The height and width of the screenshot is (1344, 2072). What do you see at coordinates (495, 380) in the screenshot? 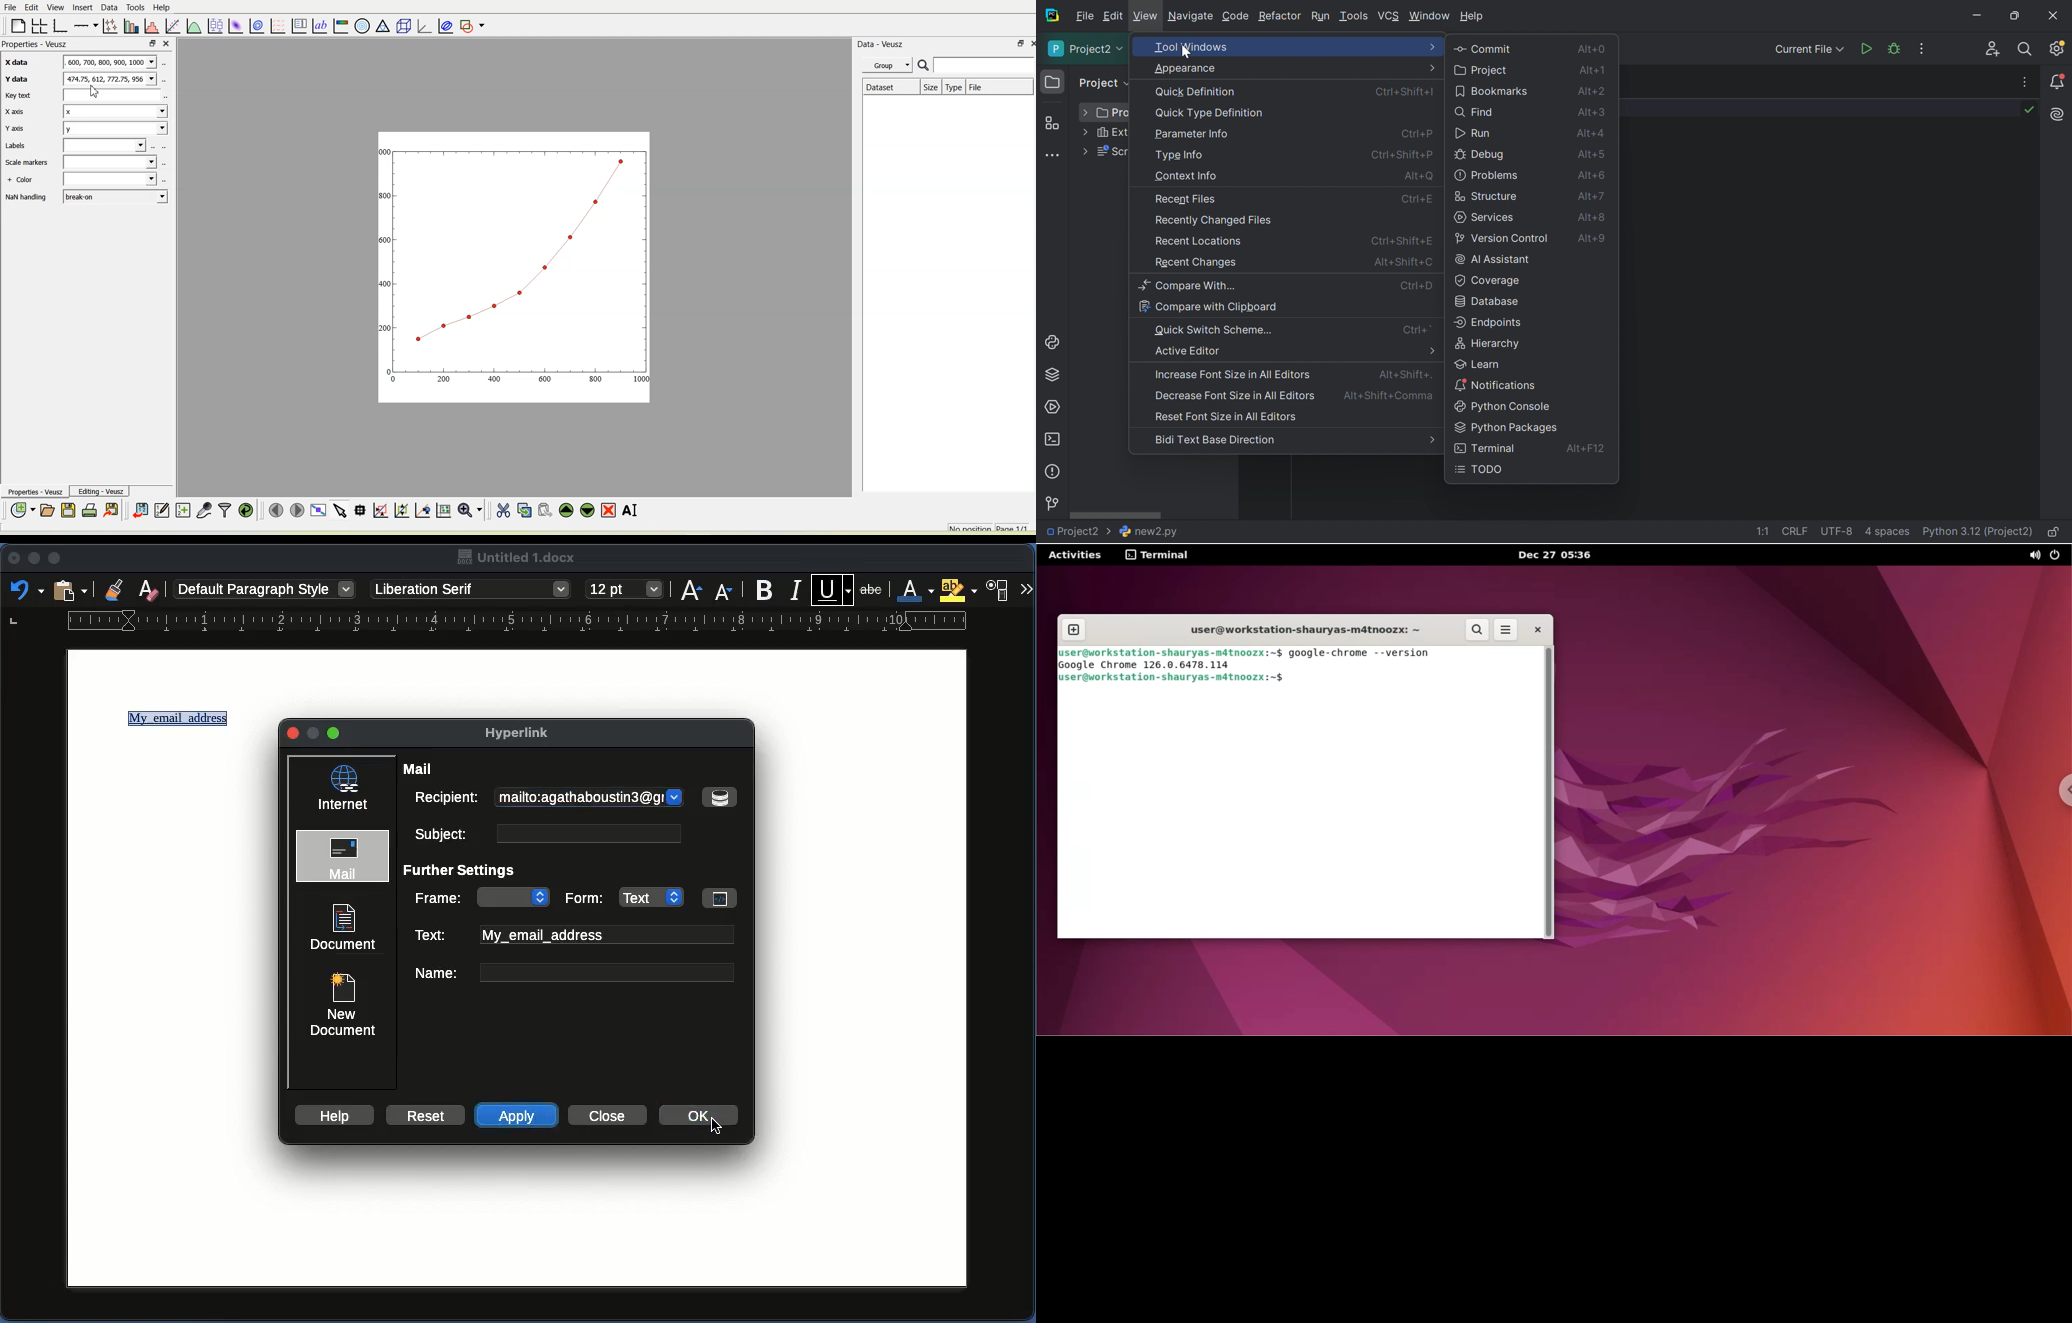
I see `400` at bounding box center [495, 380].